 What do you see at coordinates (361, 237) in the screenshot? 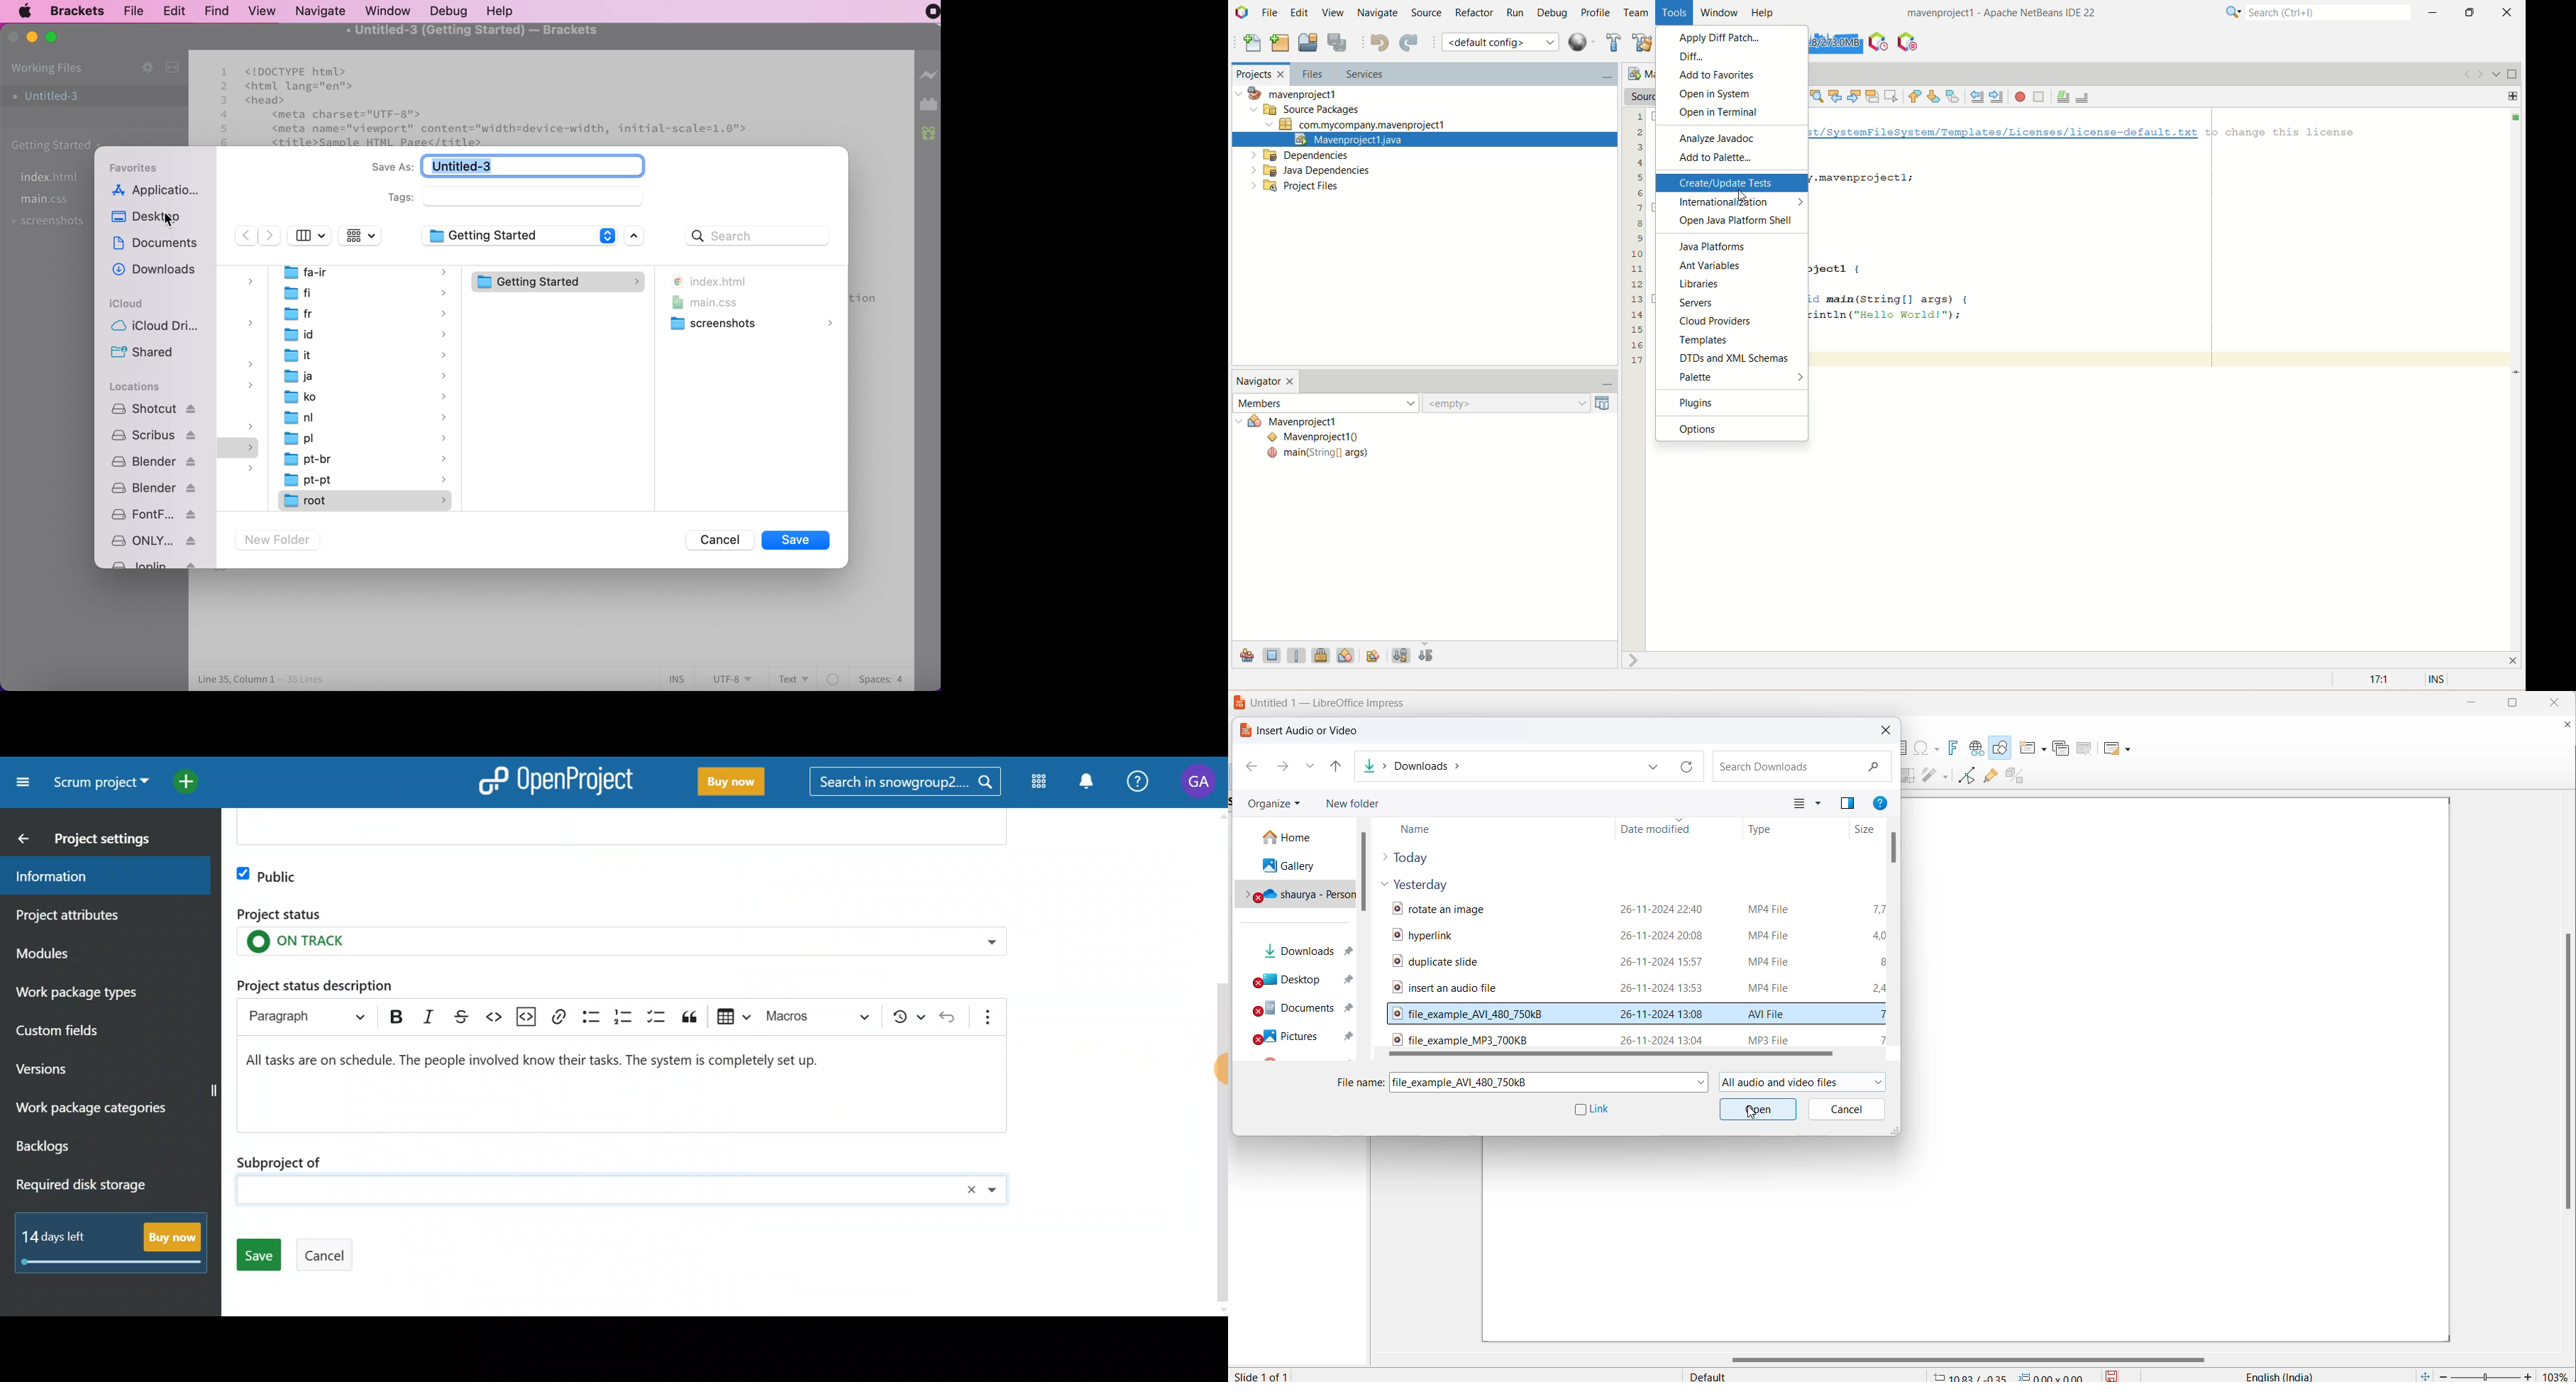
I see `change item grouping` at bounding box center [361, 237].